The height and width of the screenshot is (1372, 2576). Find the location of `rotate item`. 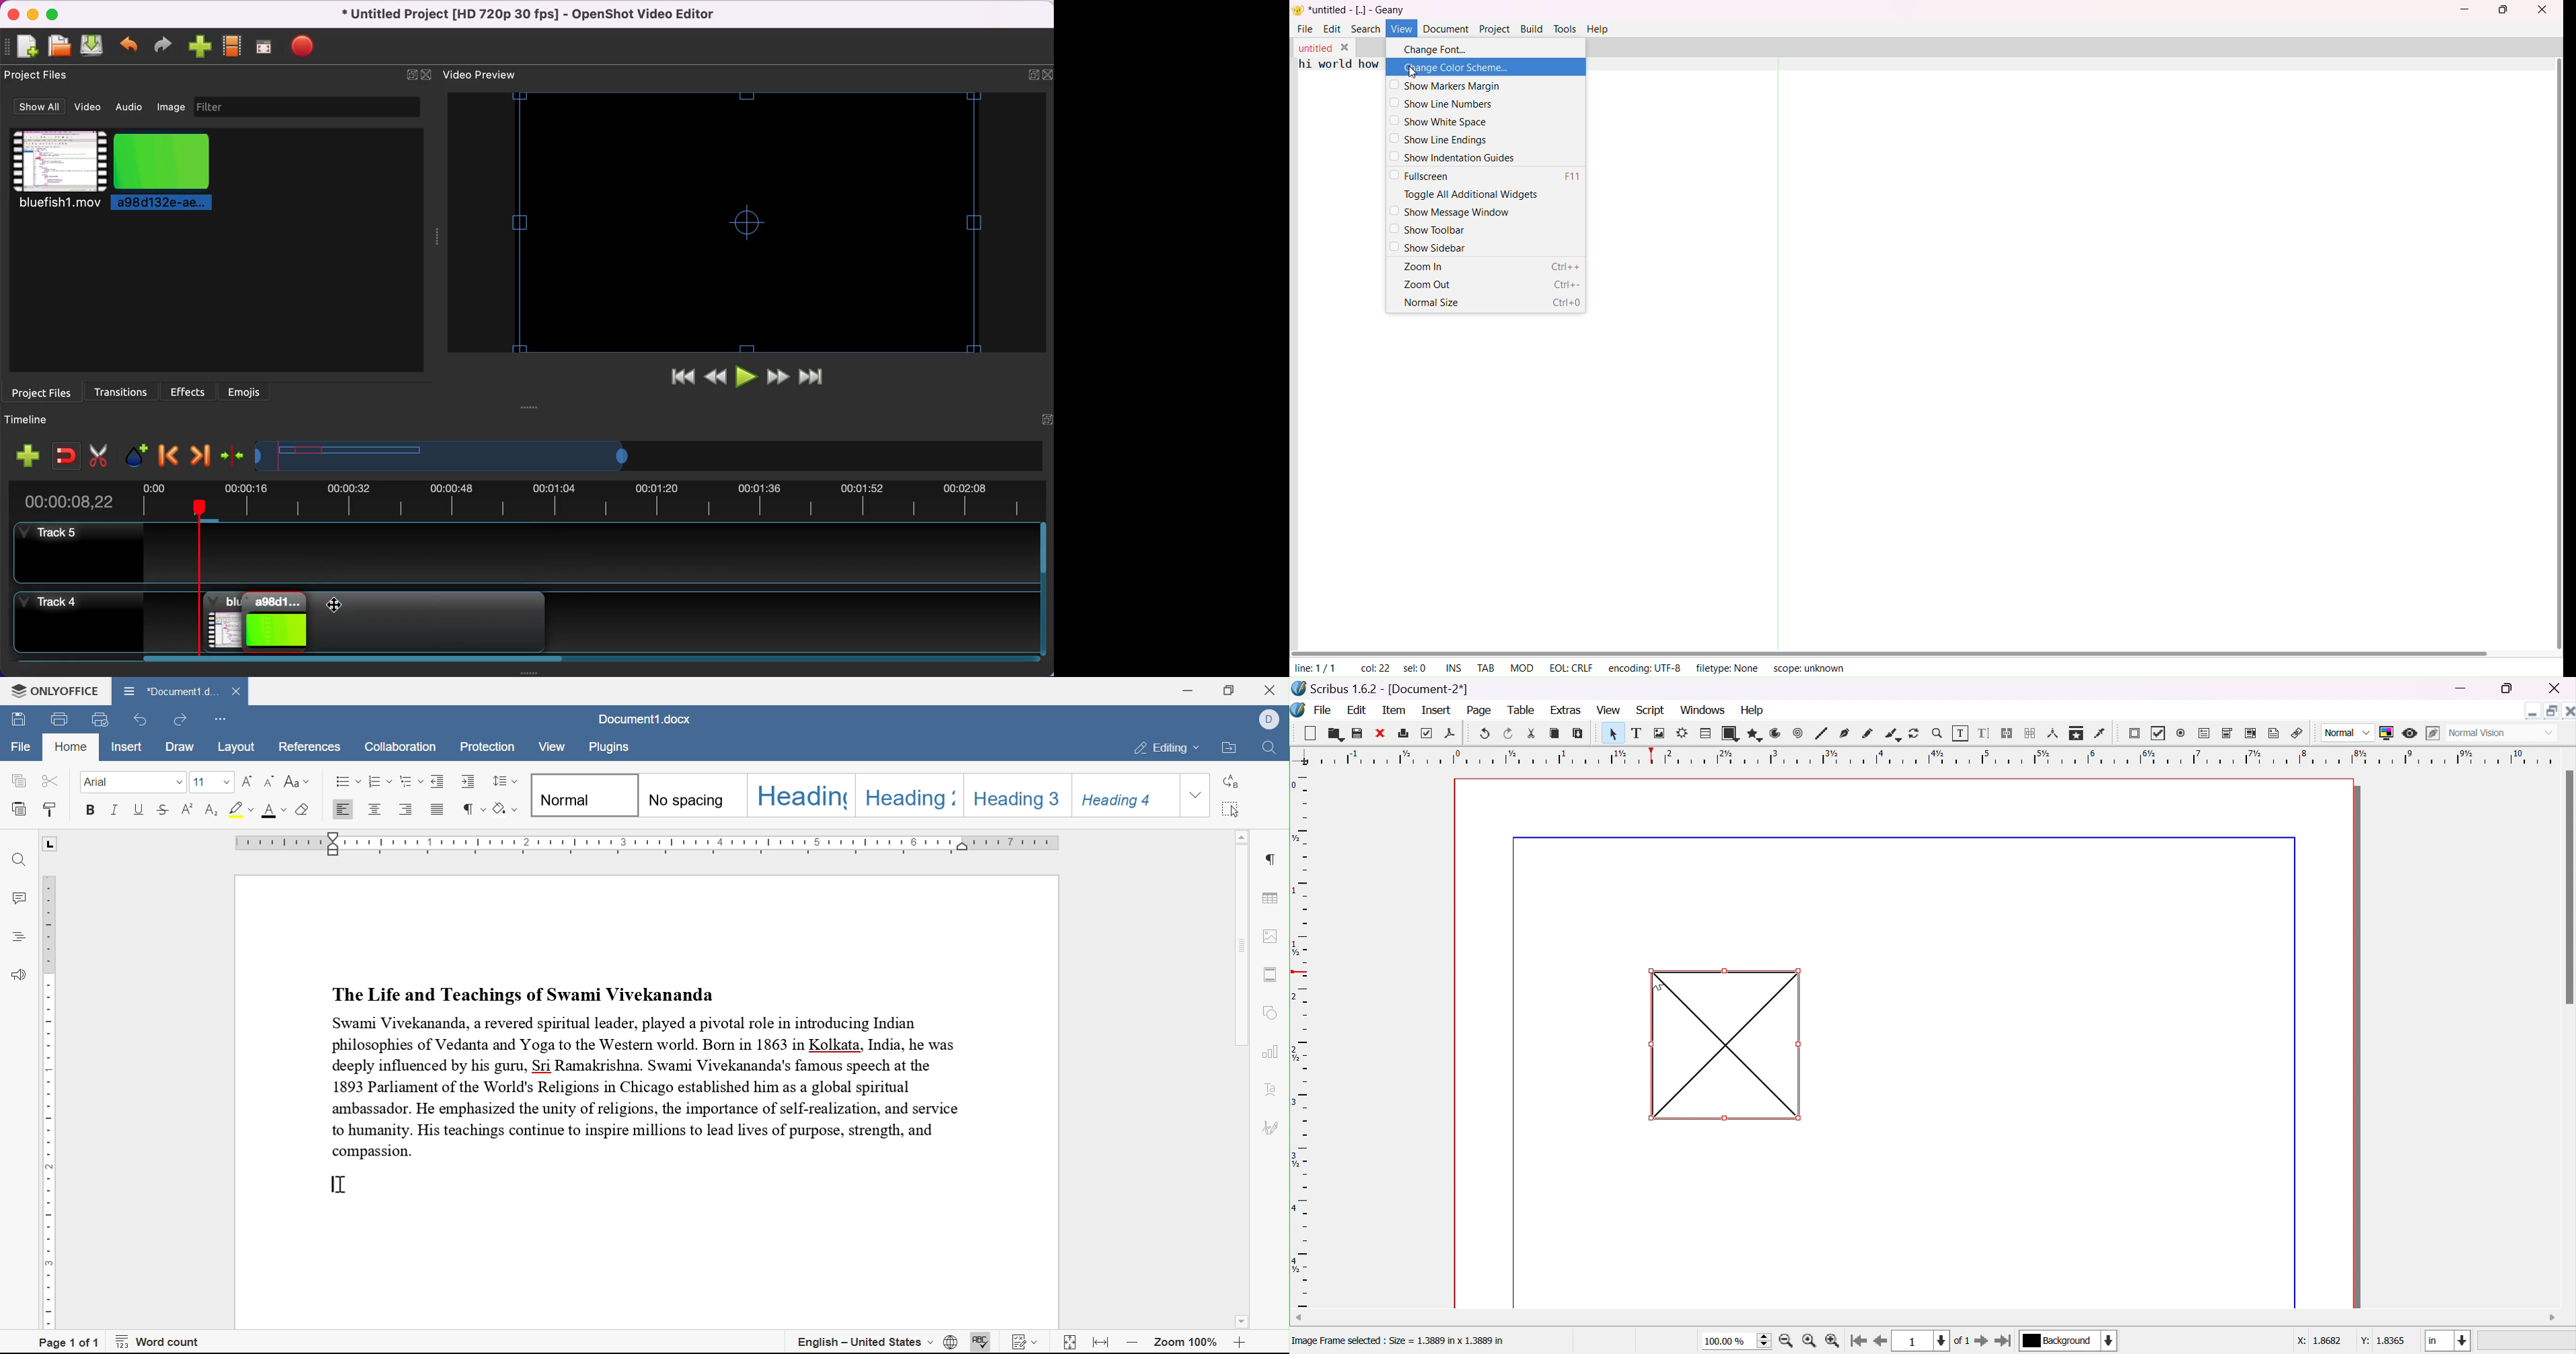

rotate item is located at coordinates (1915, 733).